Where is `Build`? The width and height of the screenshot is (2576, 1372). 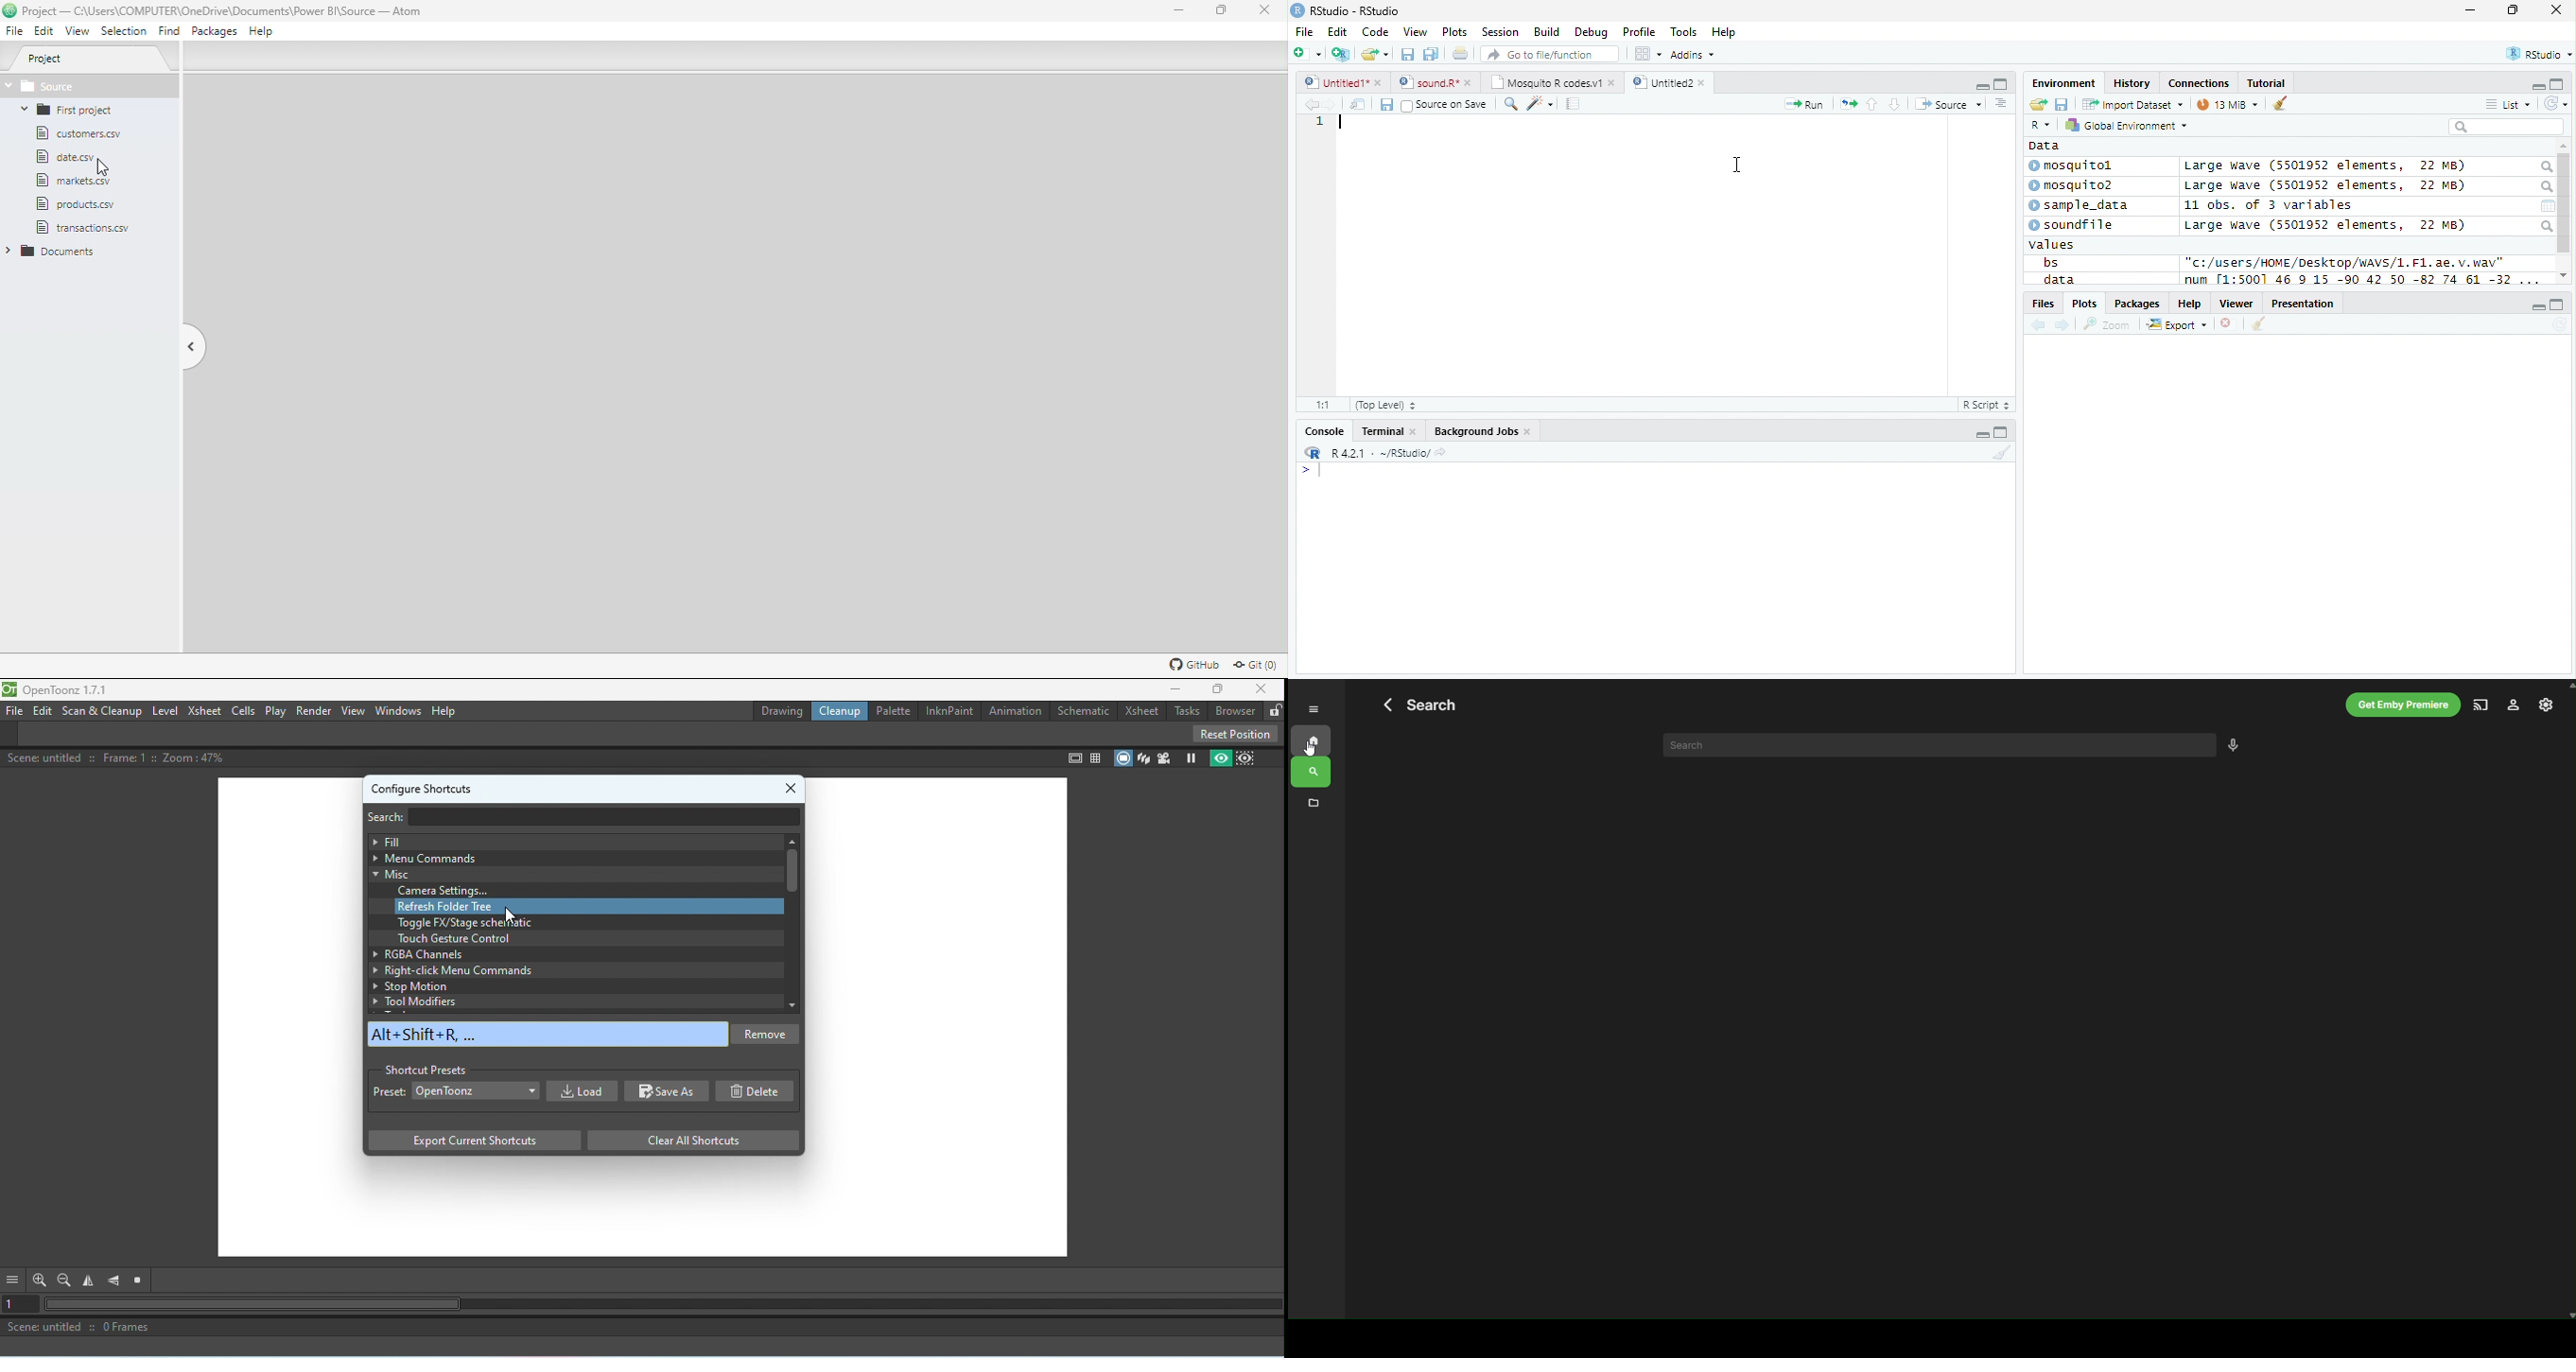
Build is located at coordinates (1547, 31).